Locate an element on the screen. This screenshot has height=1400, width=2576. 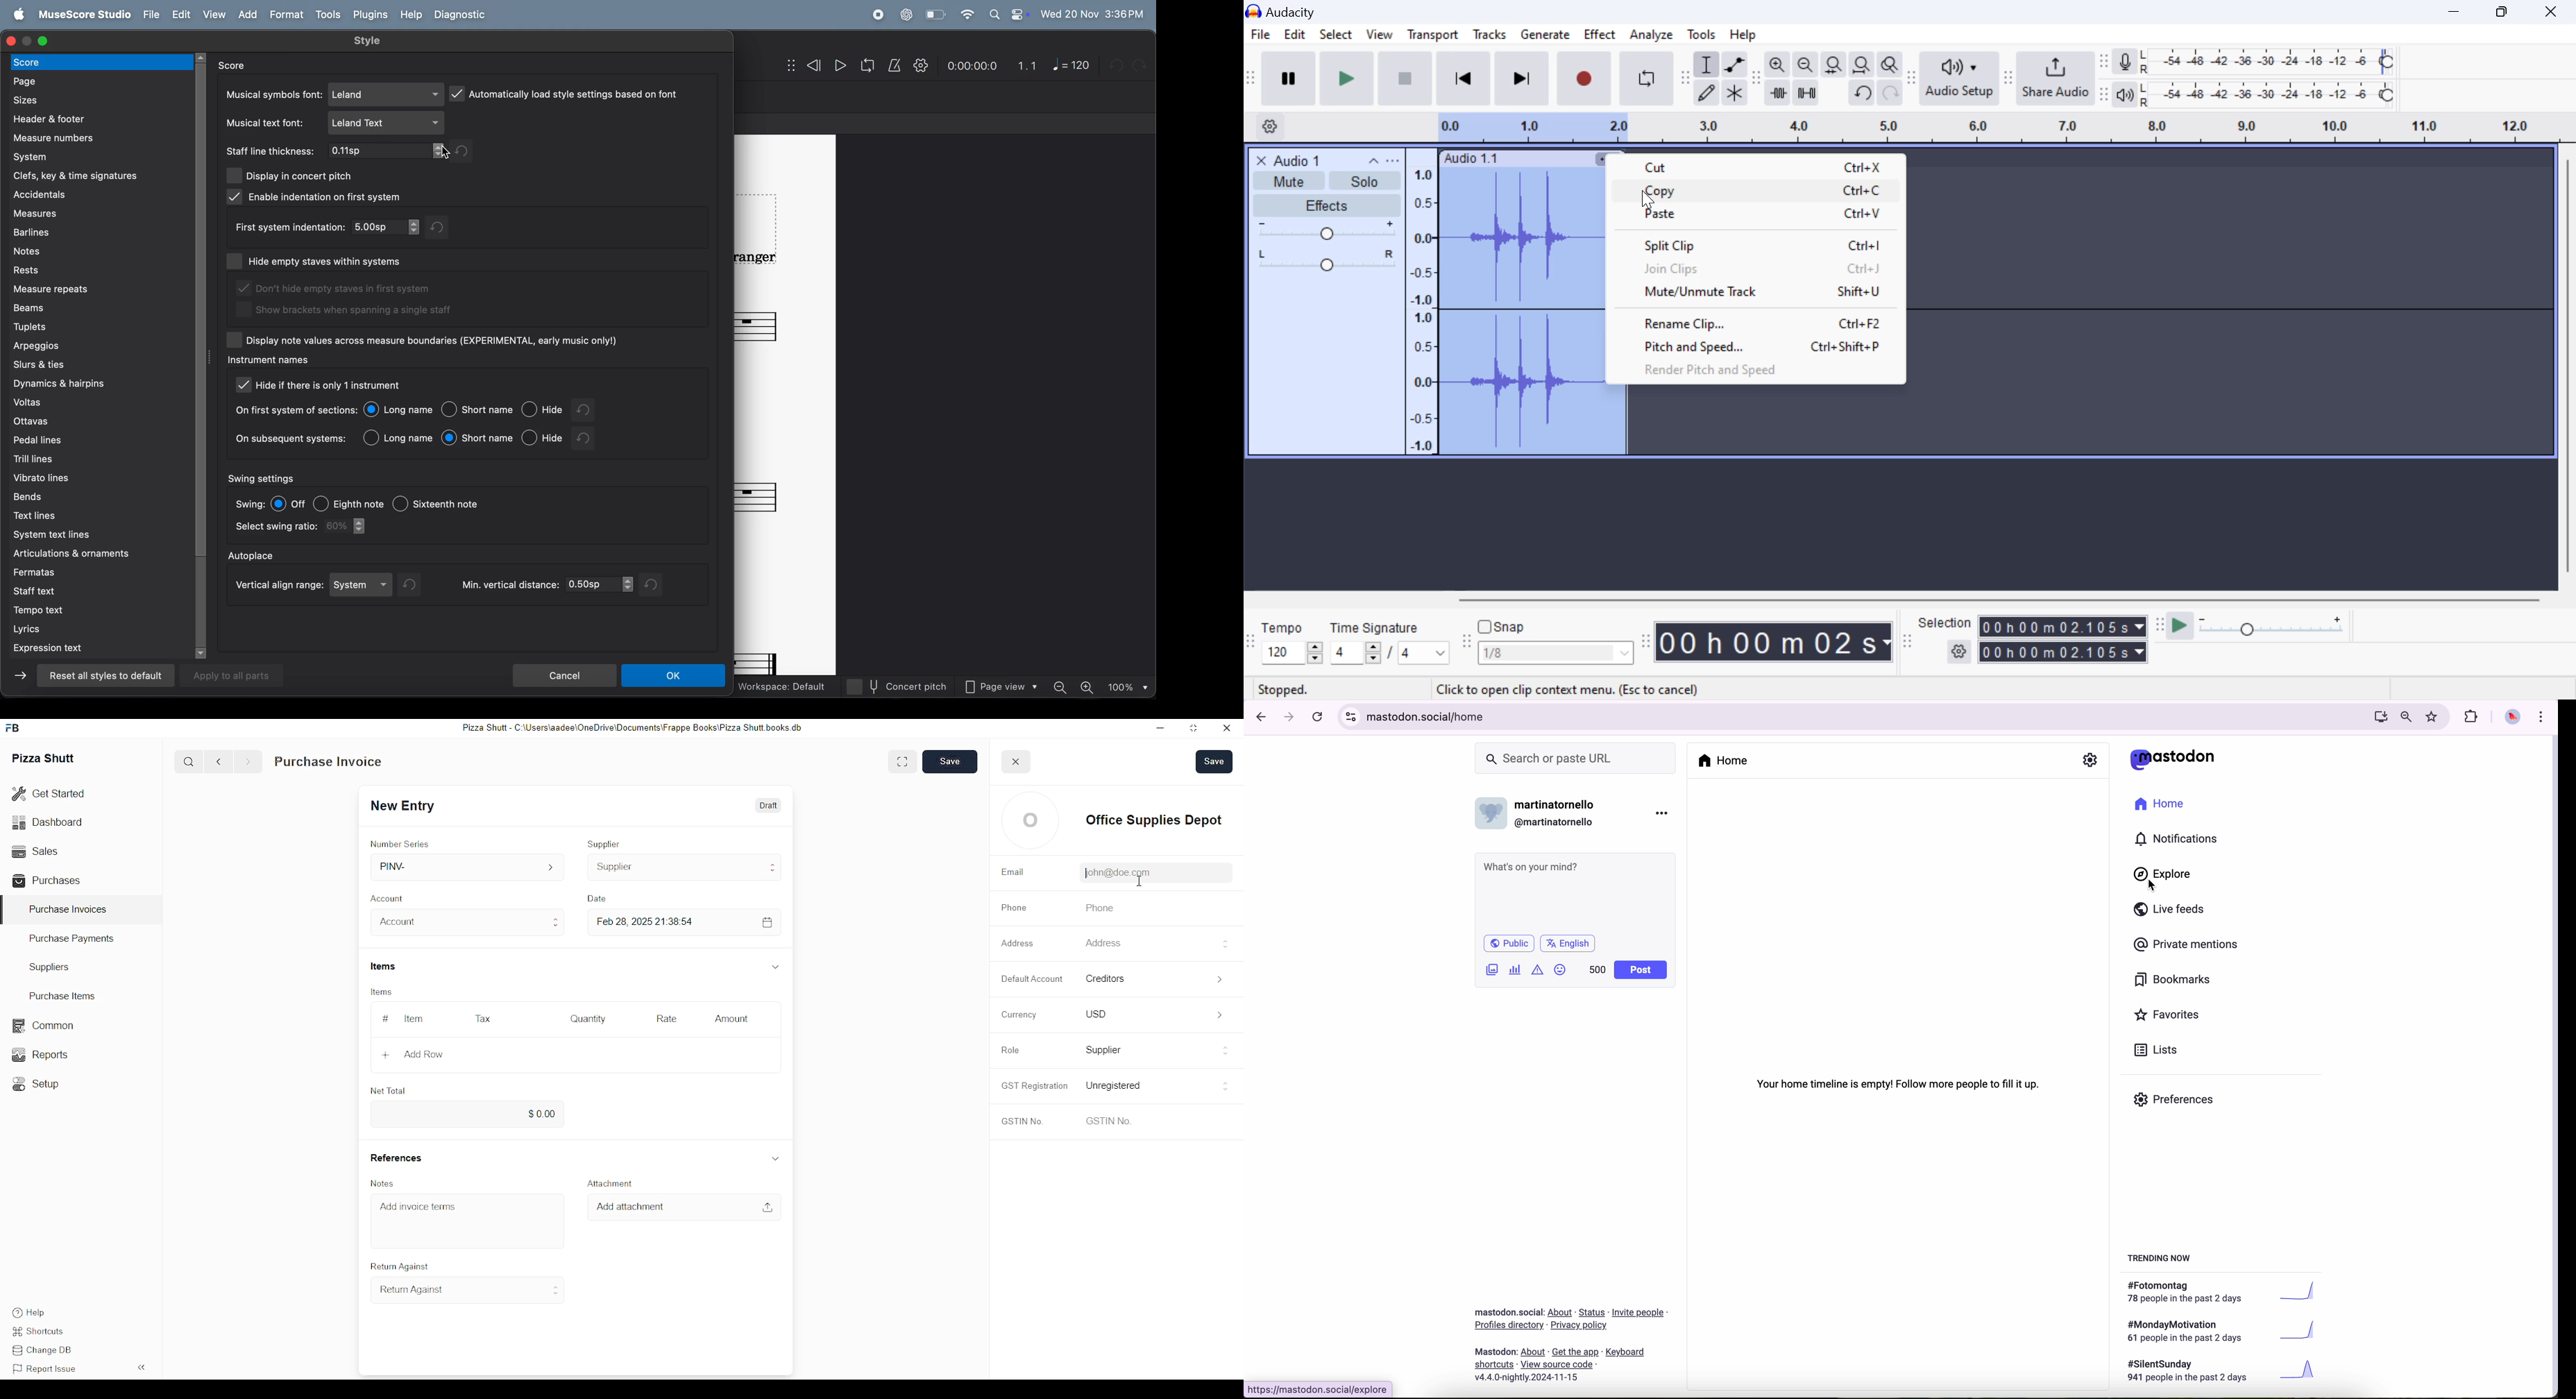
sizes is located at coordinates (98, 99).